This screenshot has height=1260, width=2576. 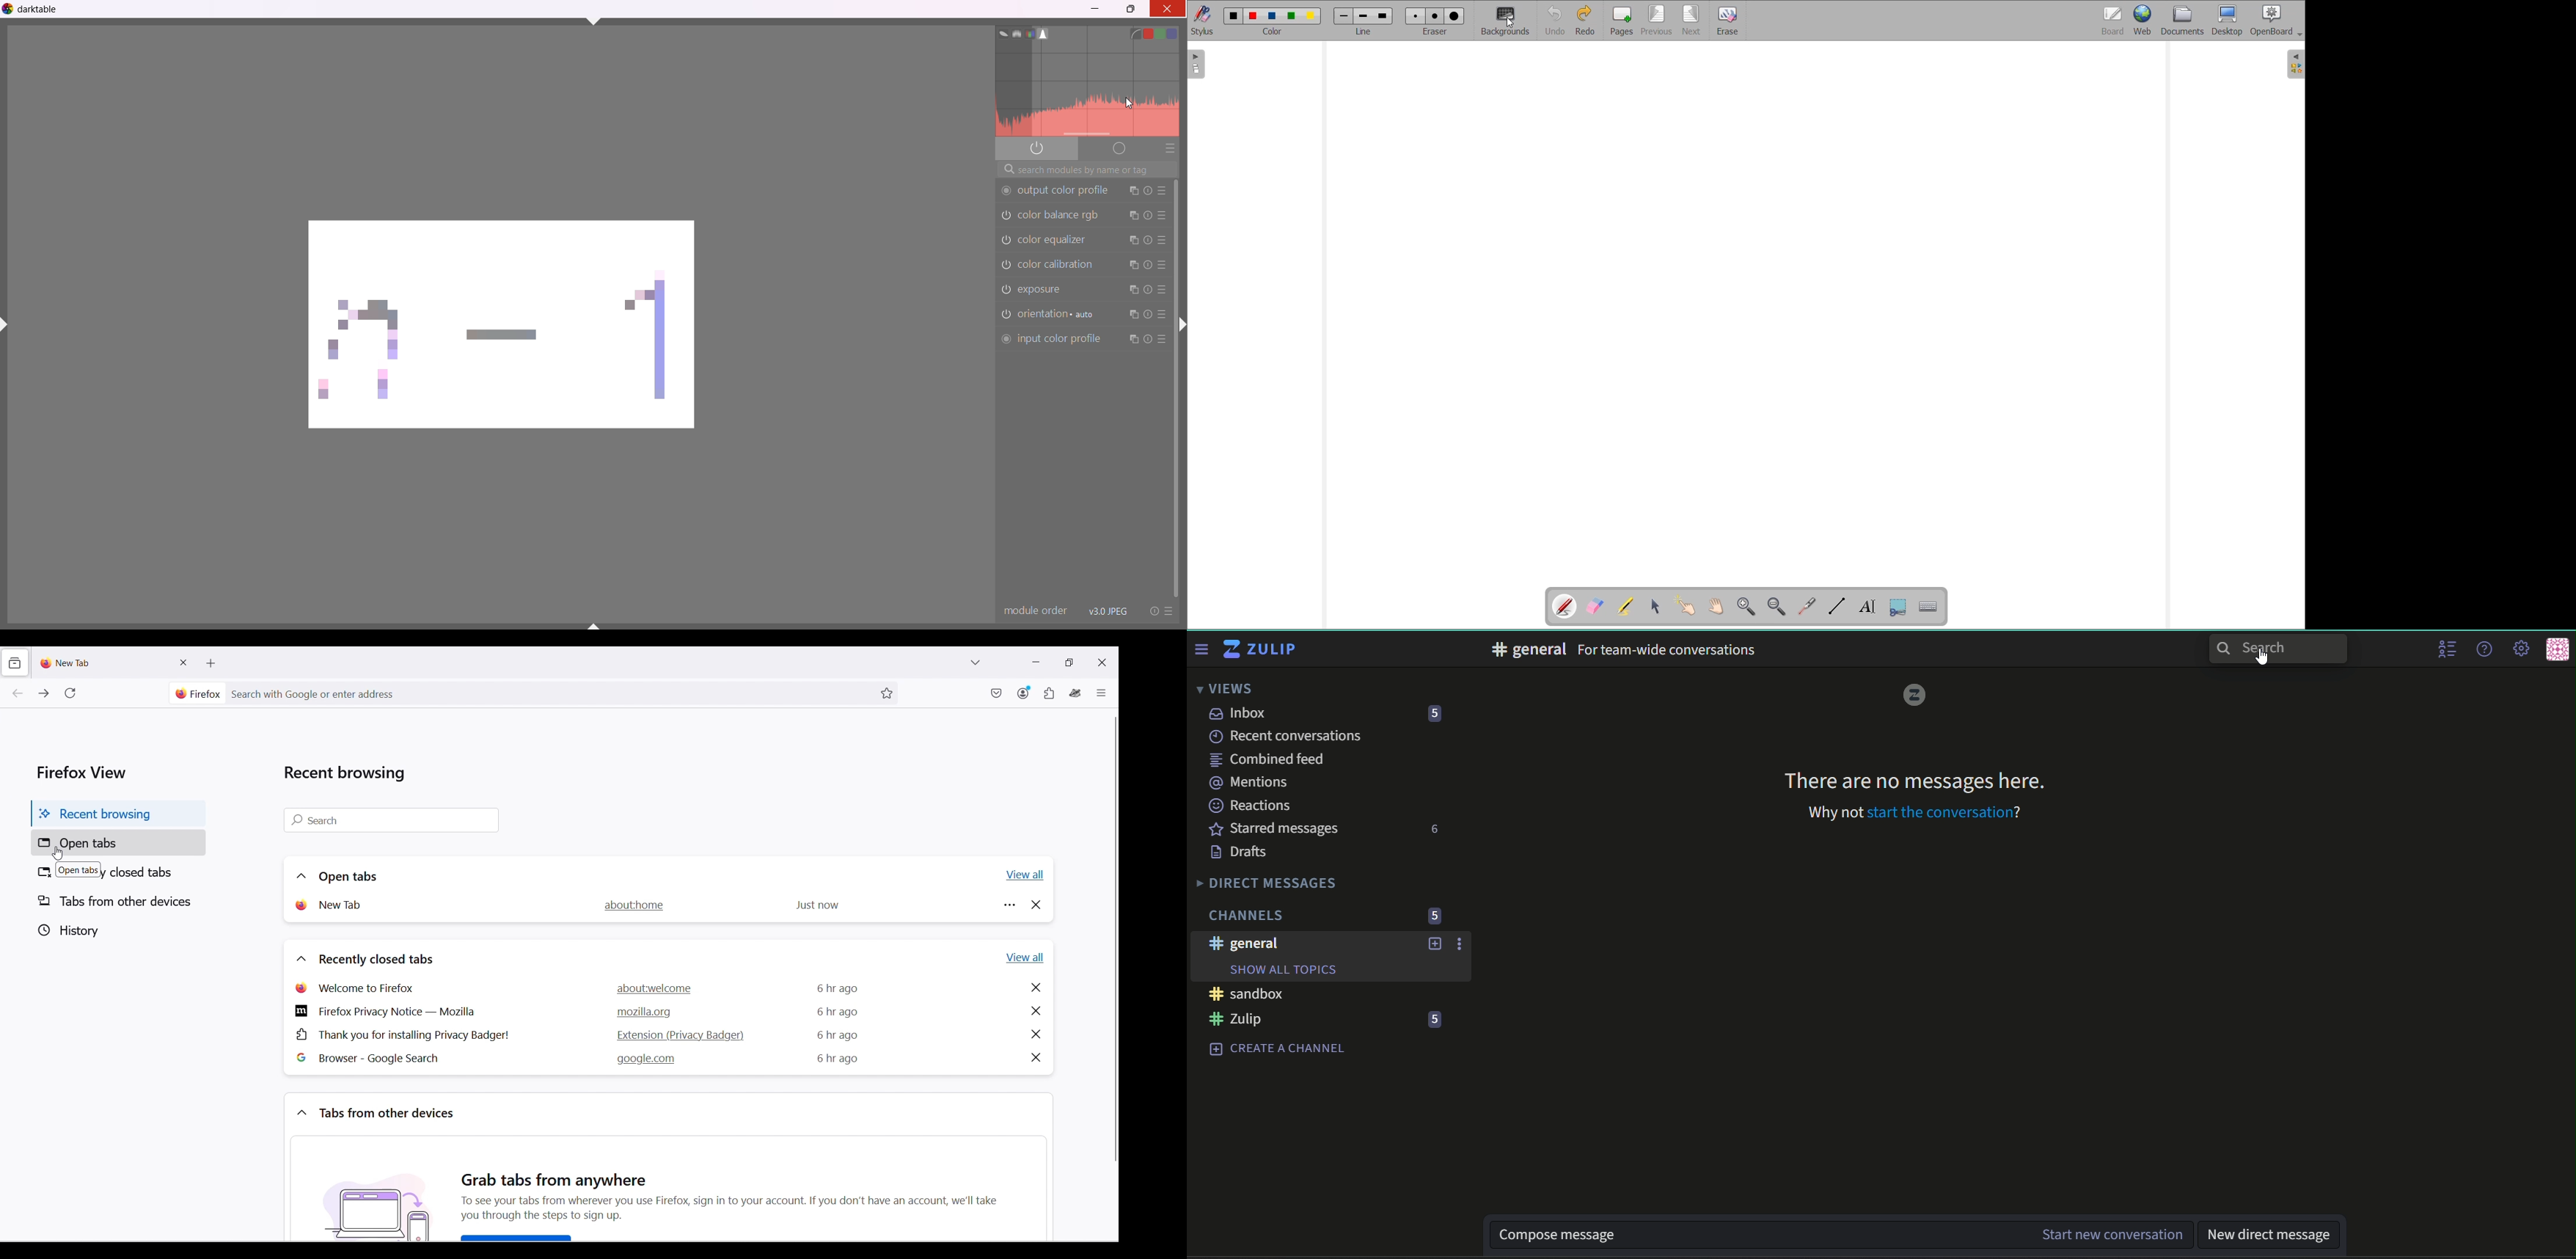 What do you see at coordinates (1133, 265) in the screenshot?
I see `instance` at bounding box center [1133, 265].